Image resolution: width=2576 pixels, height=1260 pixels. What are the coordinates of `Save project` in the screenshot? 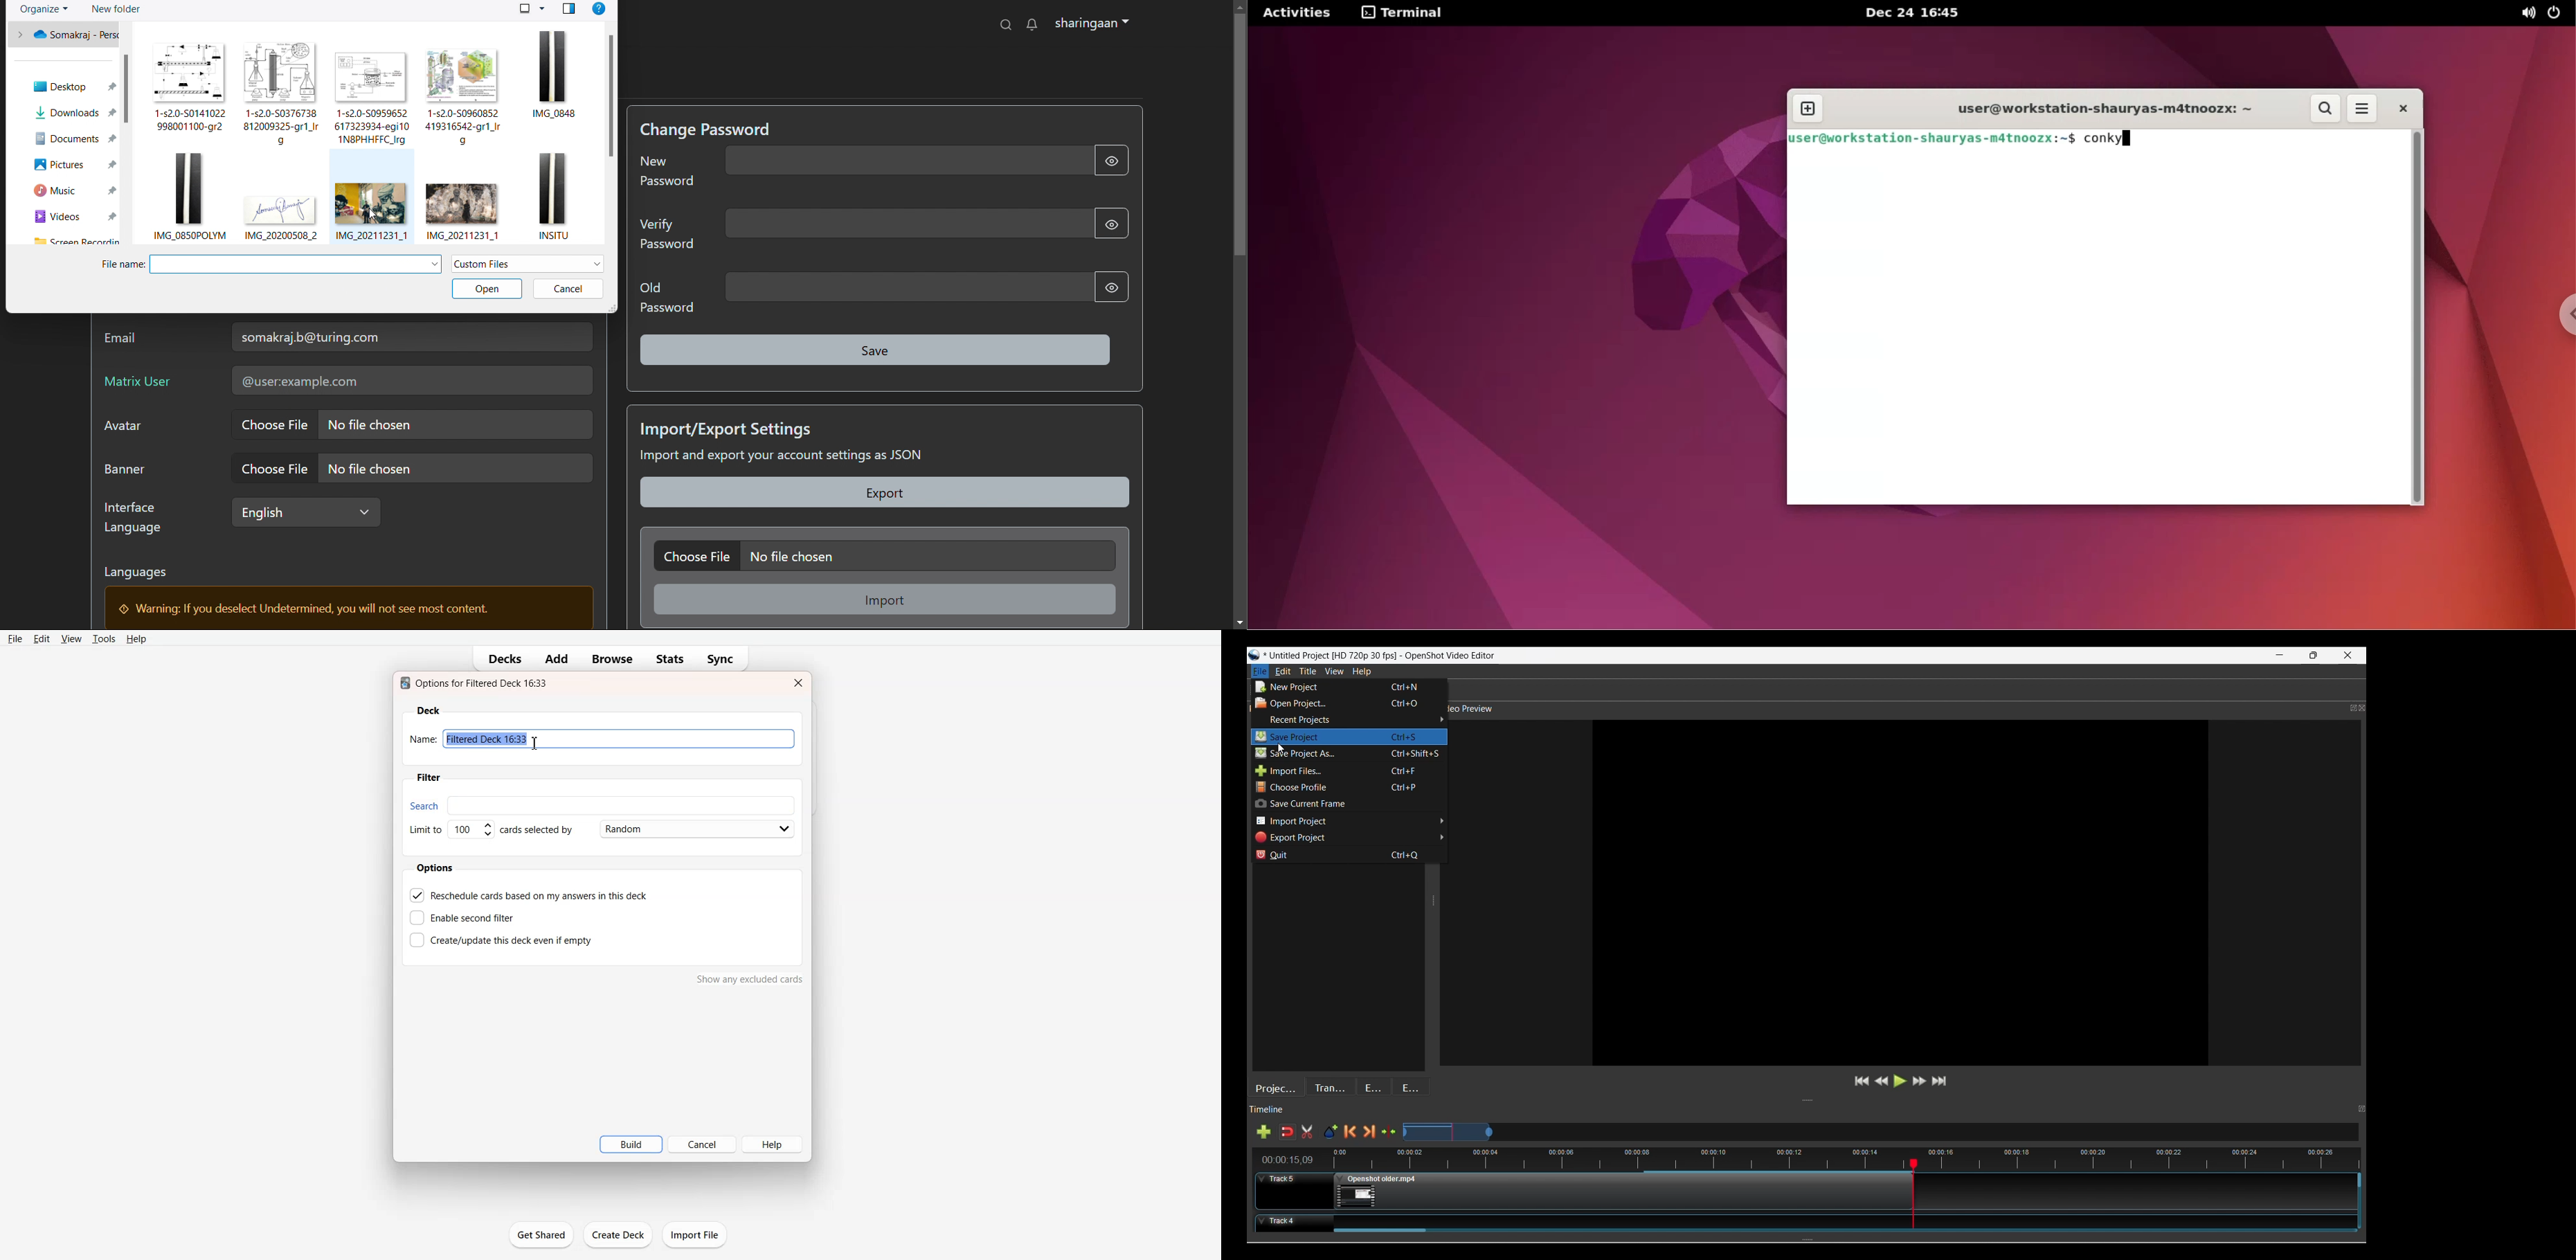 It's located at (1348, 753).